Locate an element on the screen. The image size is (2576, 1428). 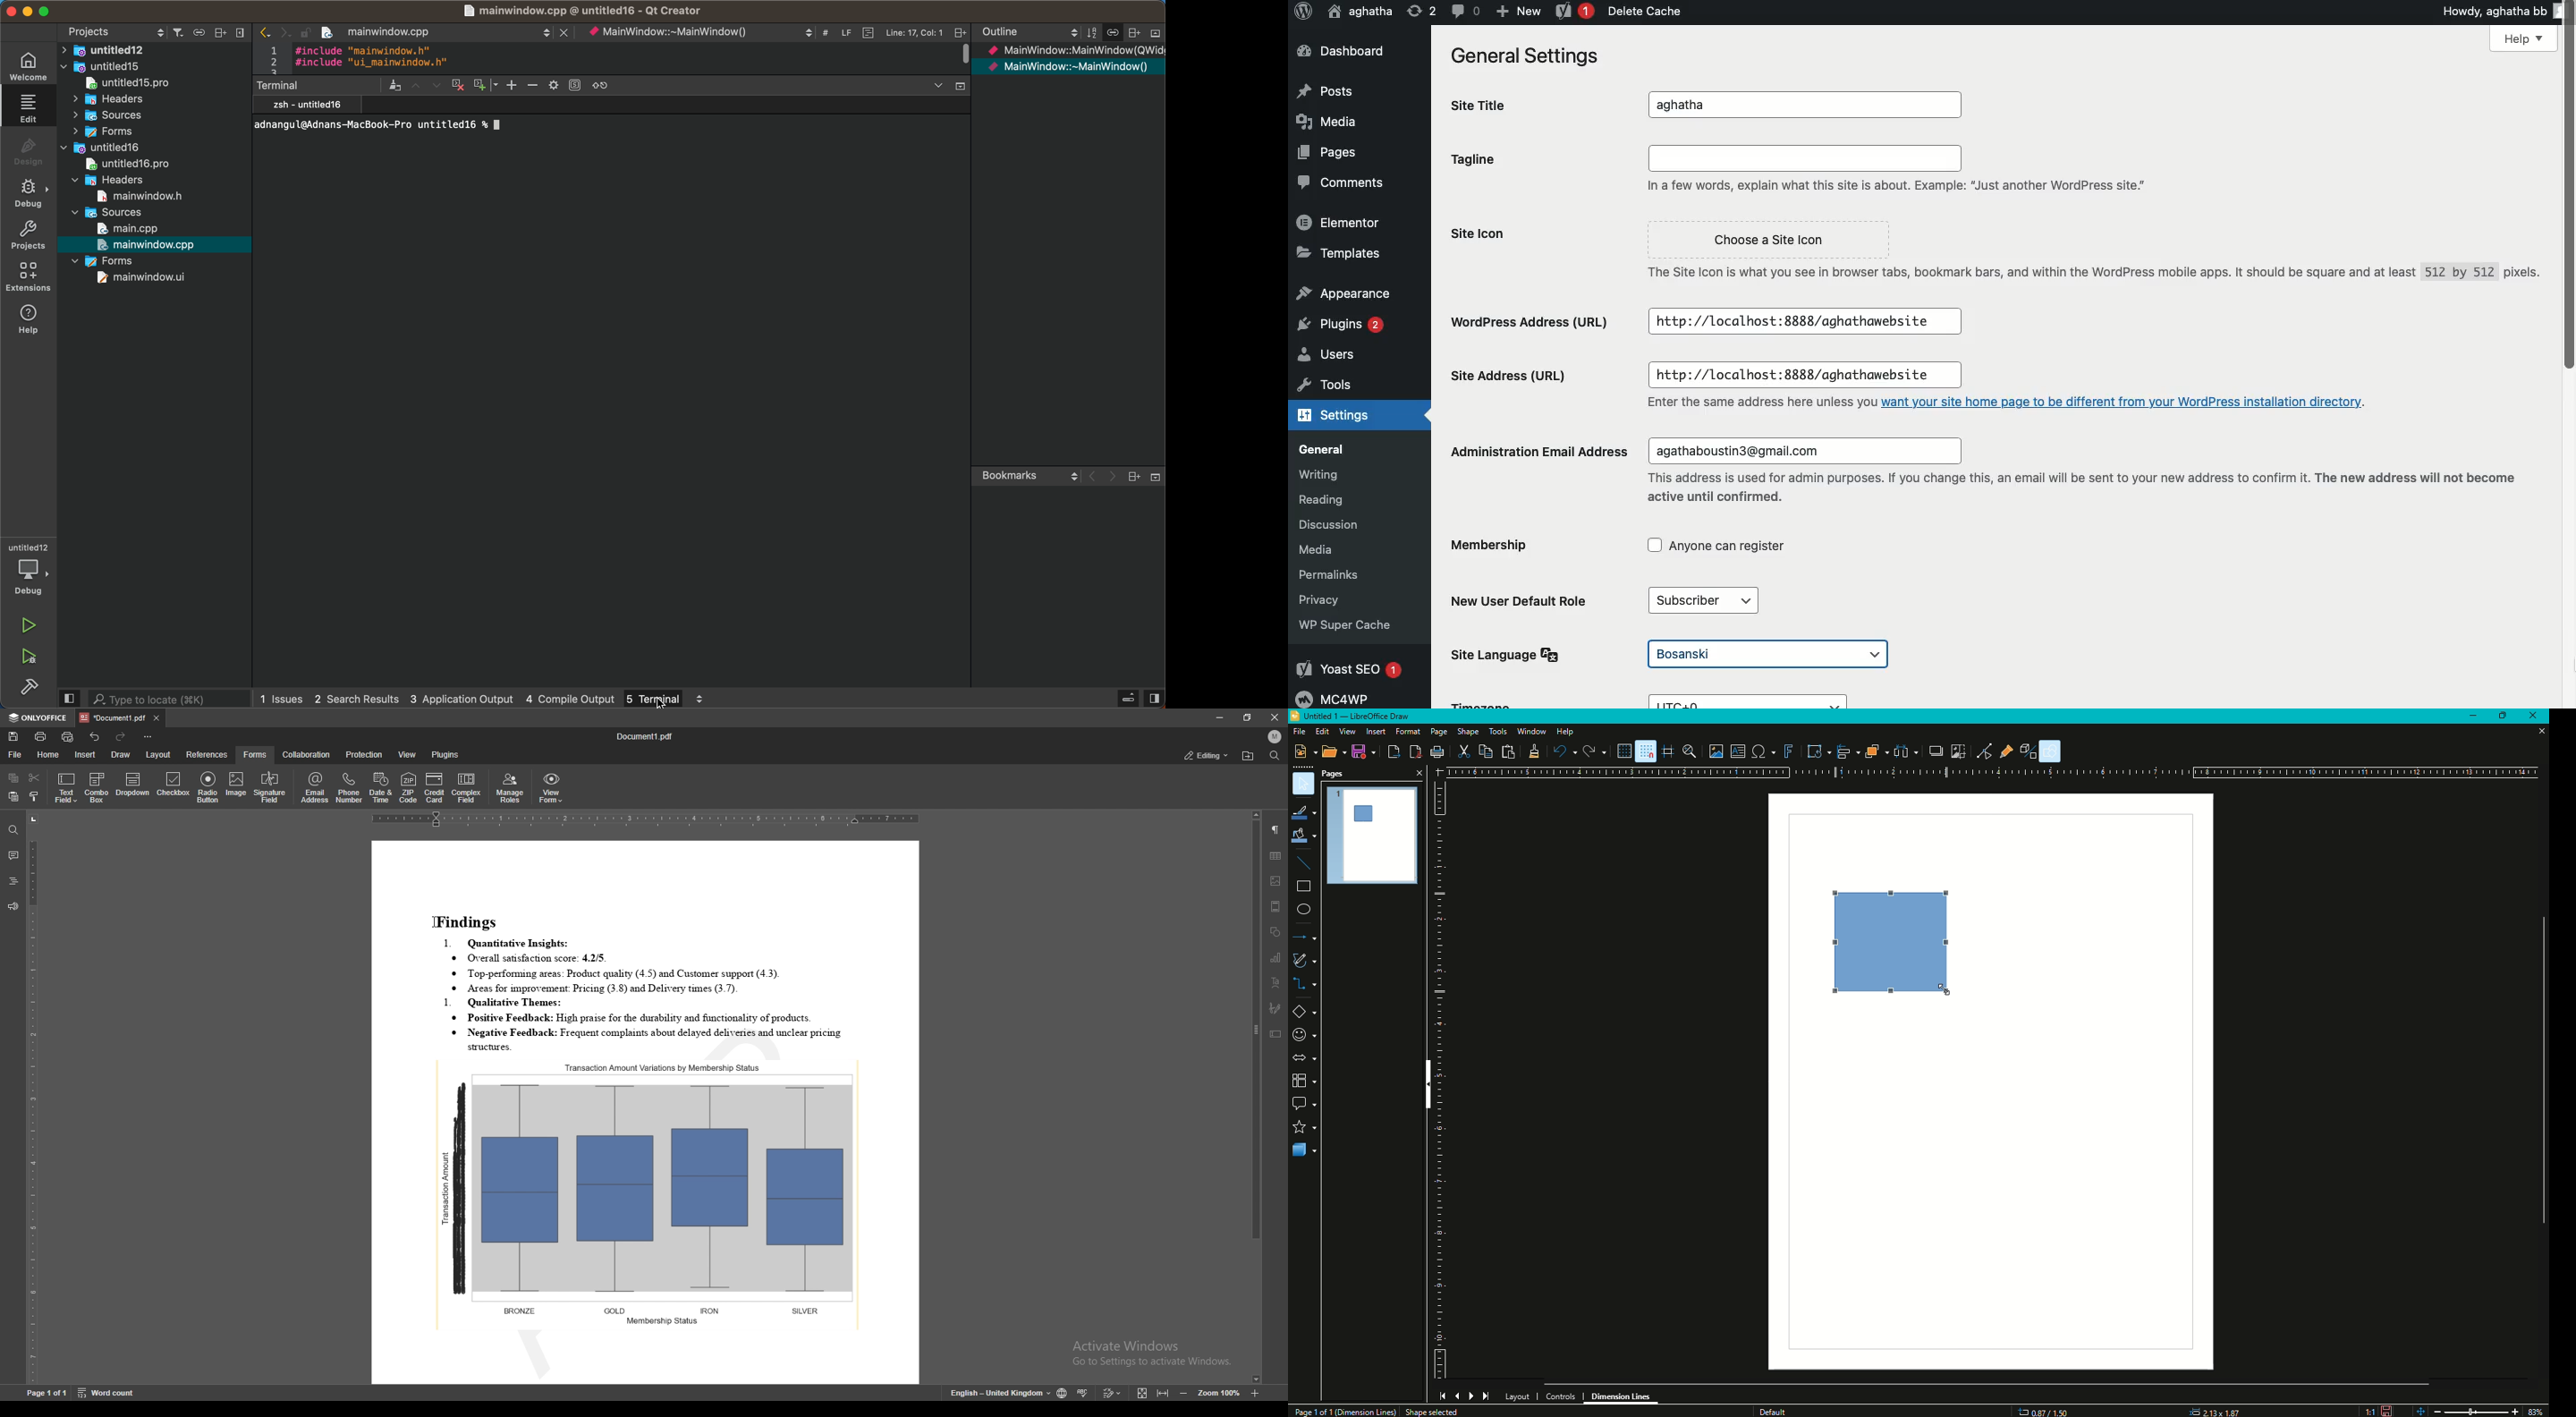
change text language is located at coordinates (1000, 1394).